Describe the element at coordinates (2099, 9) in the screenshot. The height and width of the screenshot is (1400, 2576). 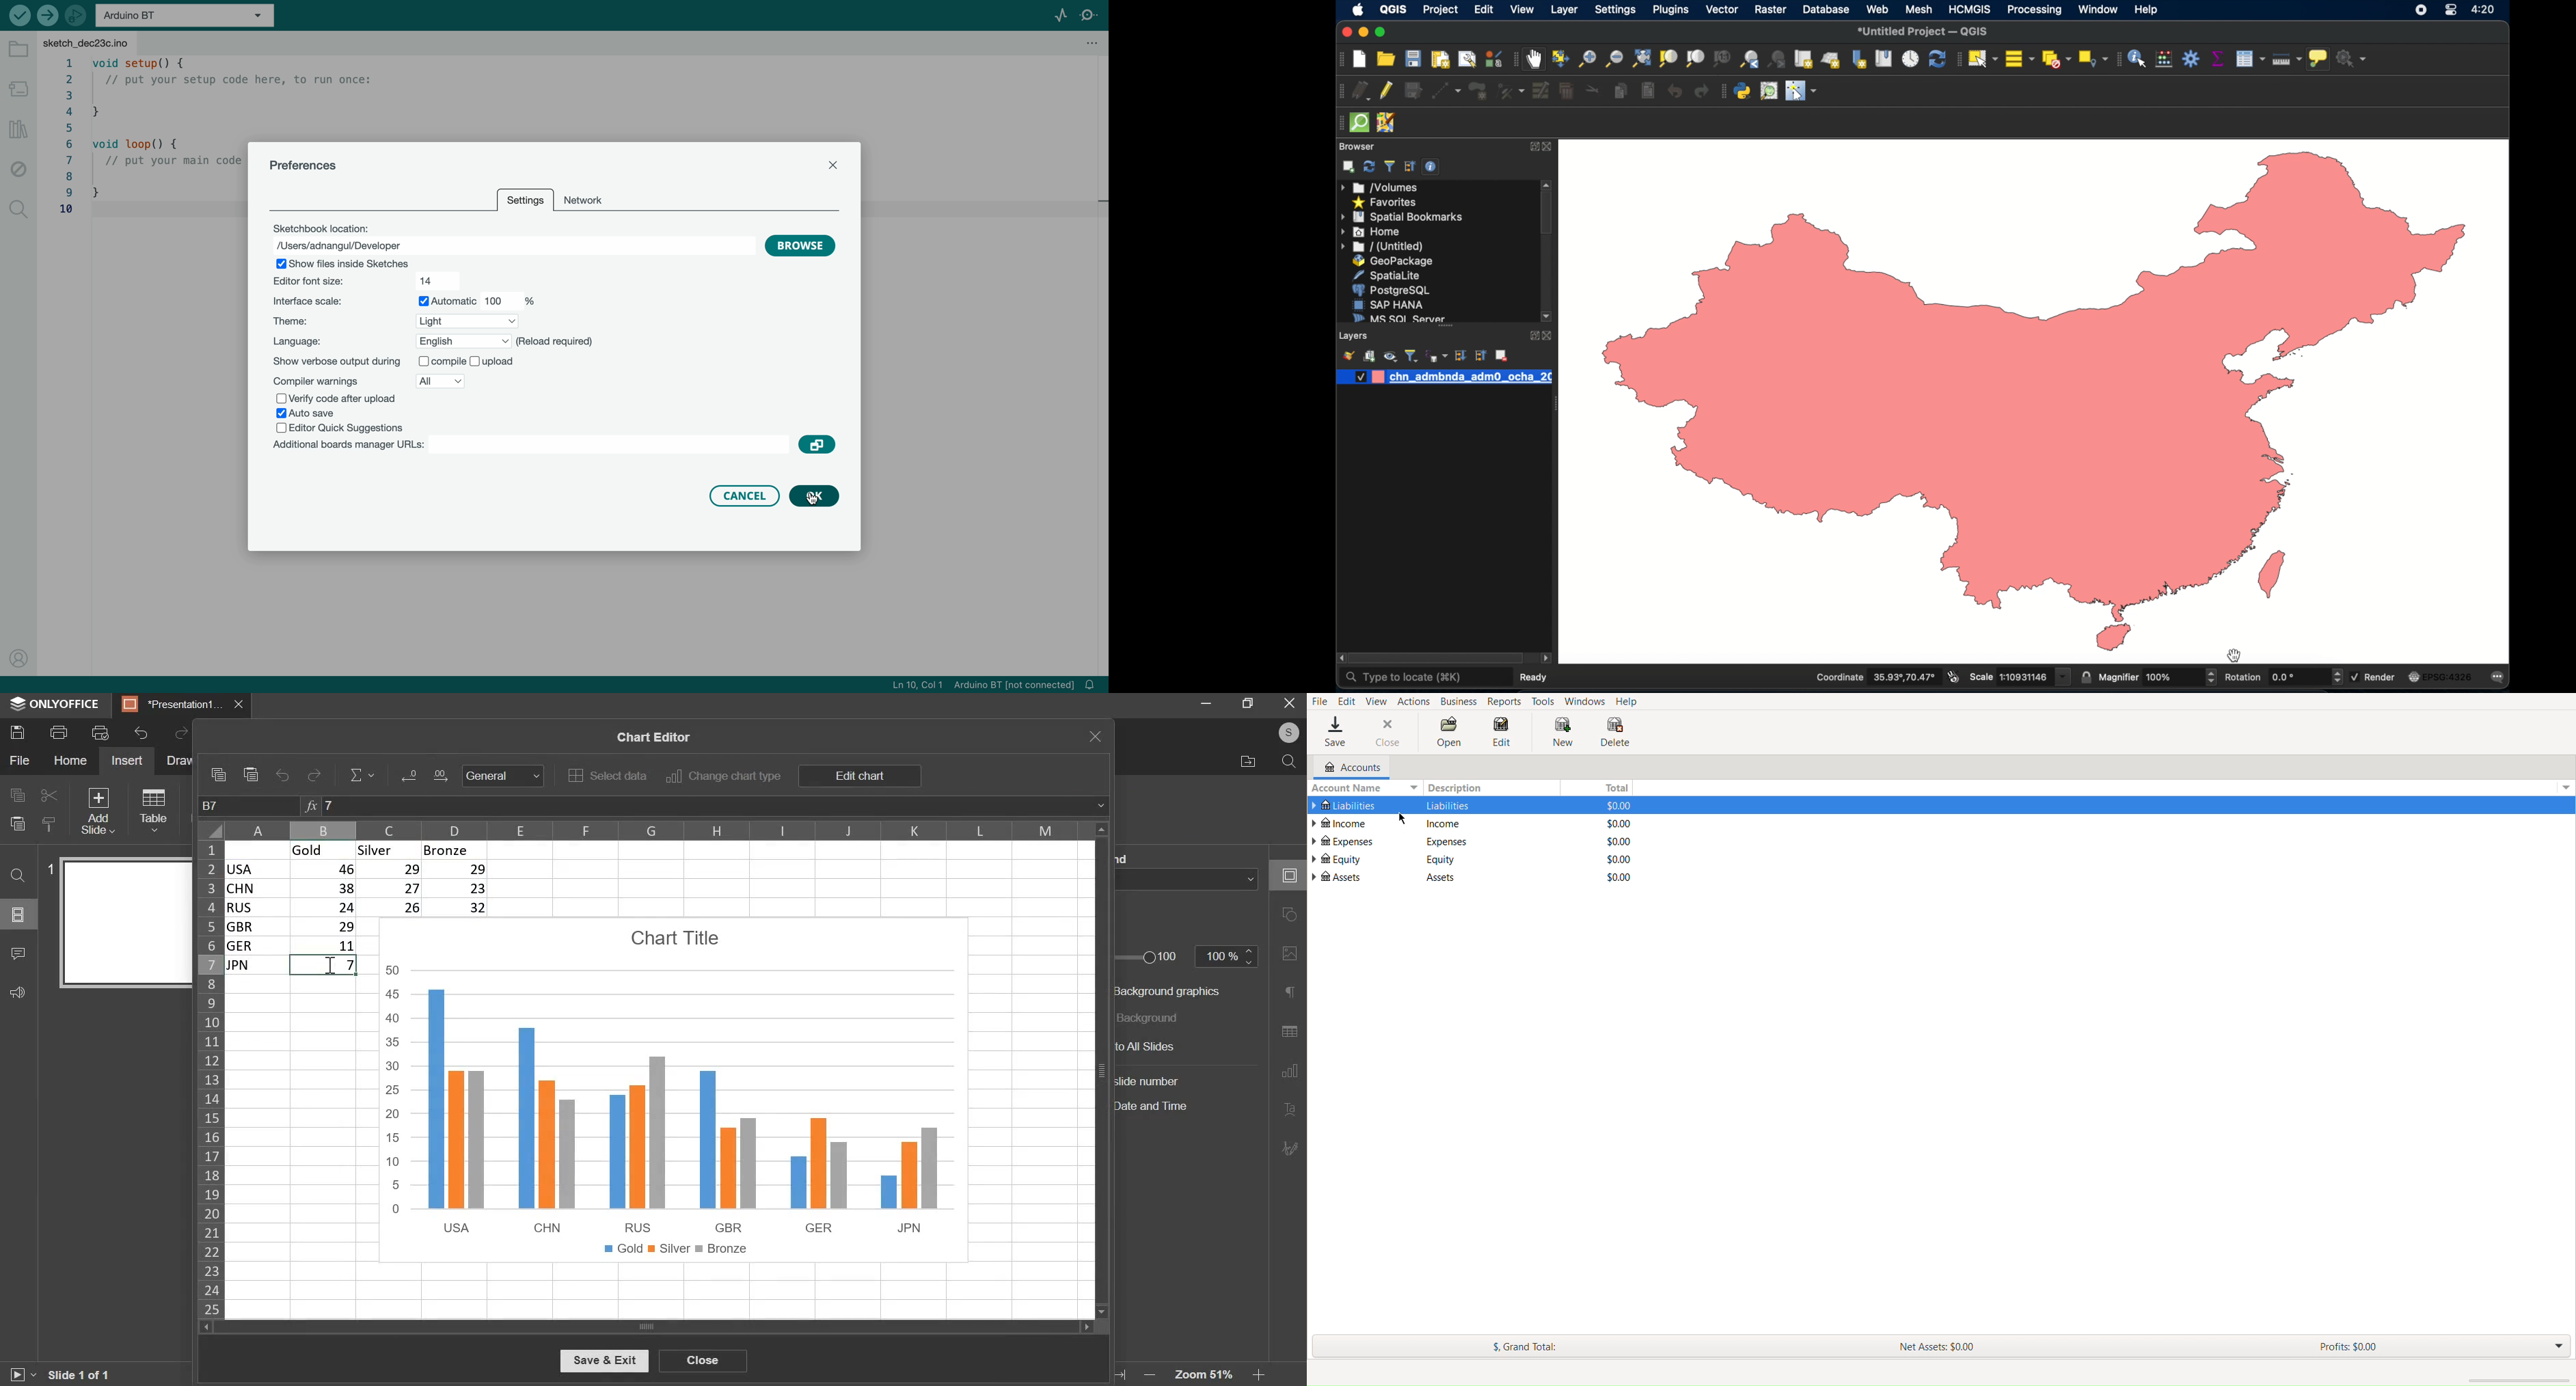
I see `window` at that location.